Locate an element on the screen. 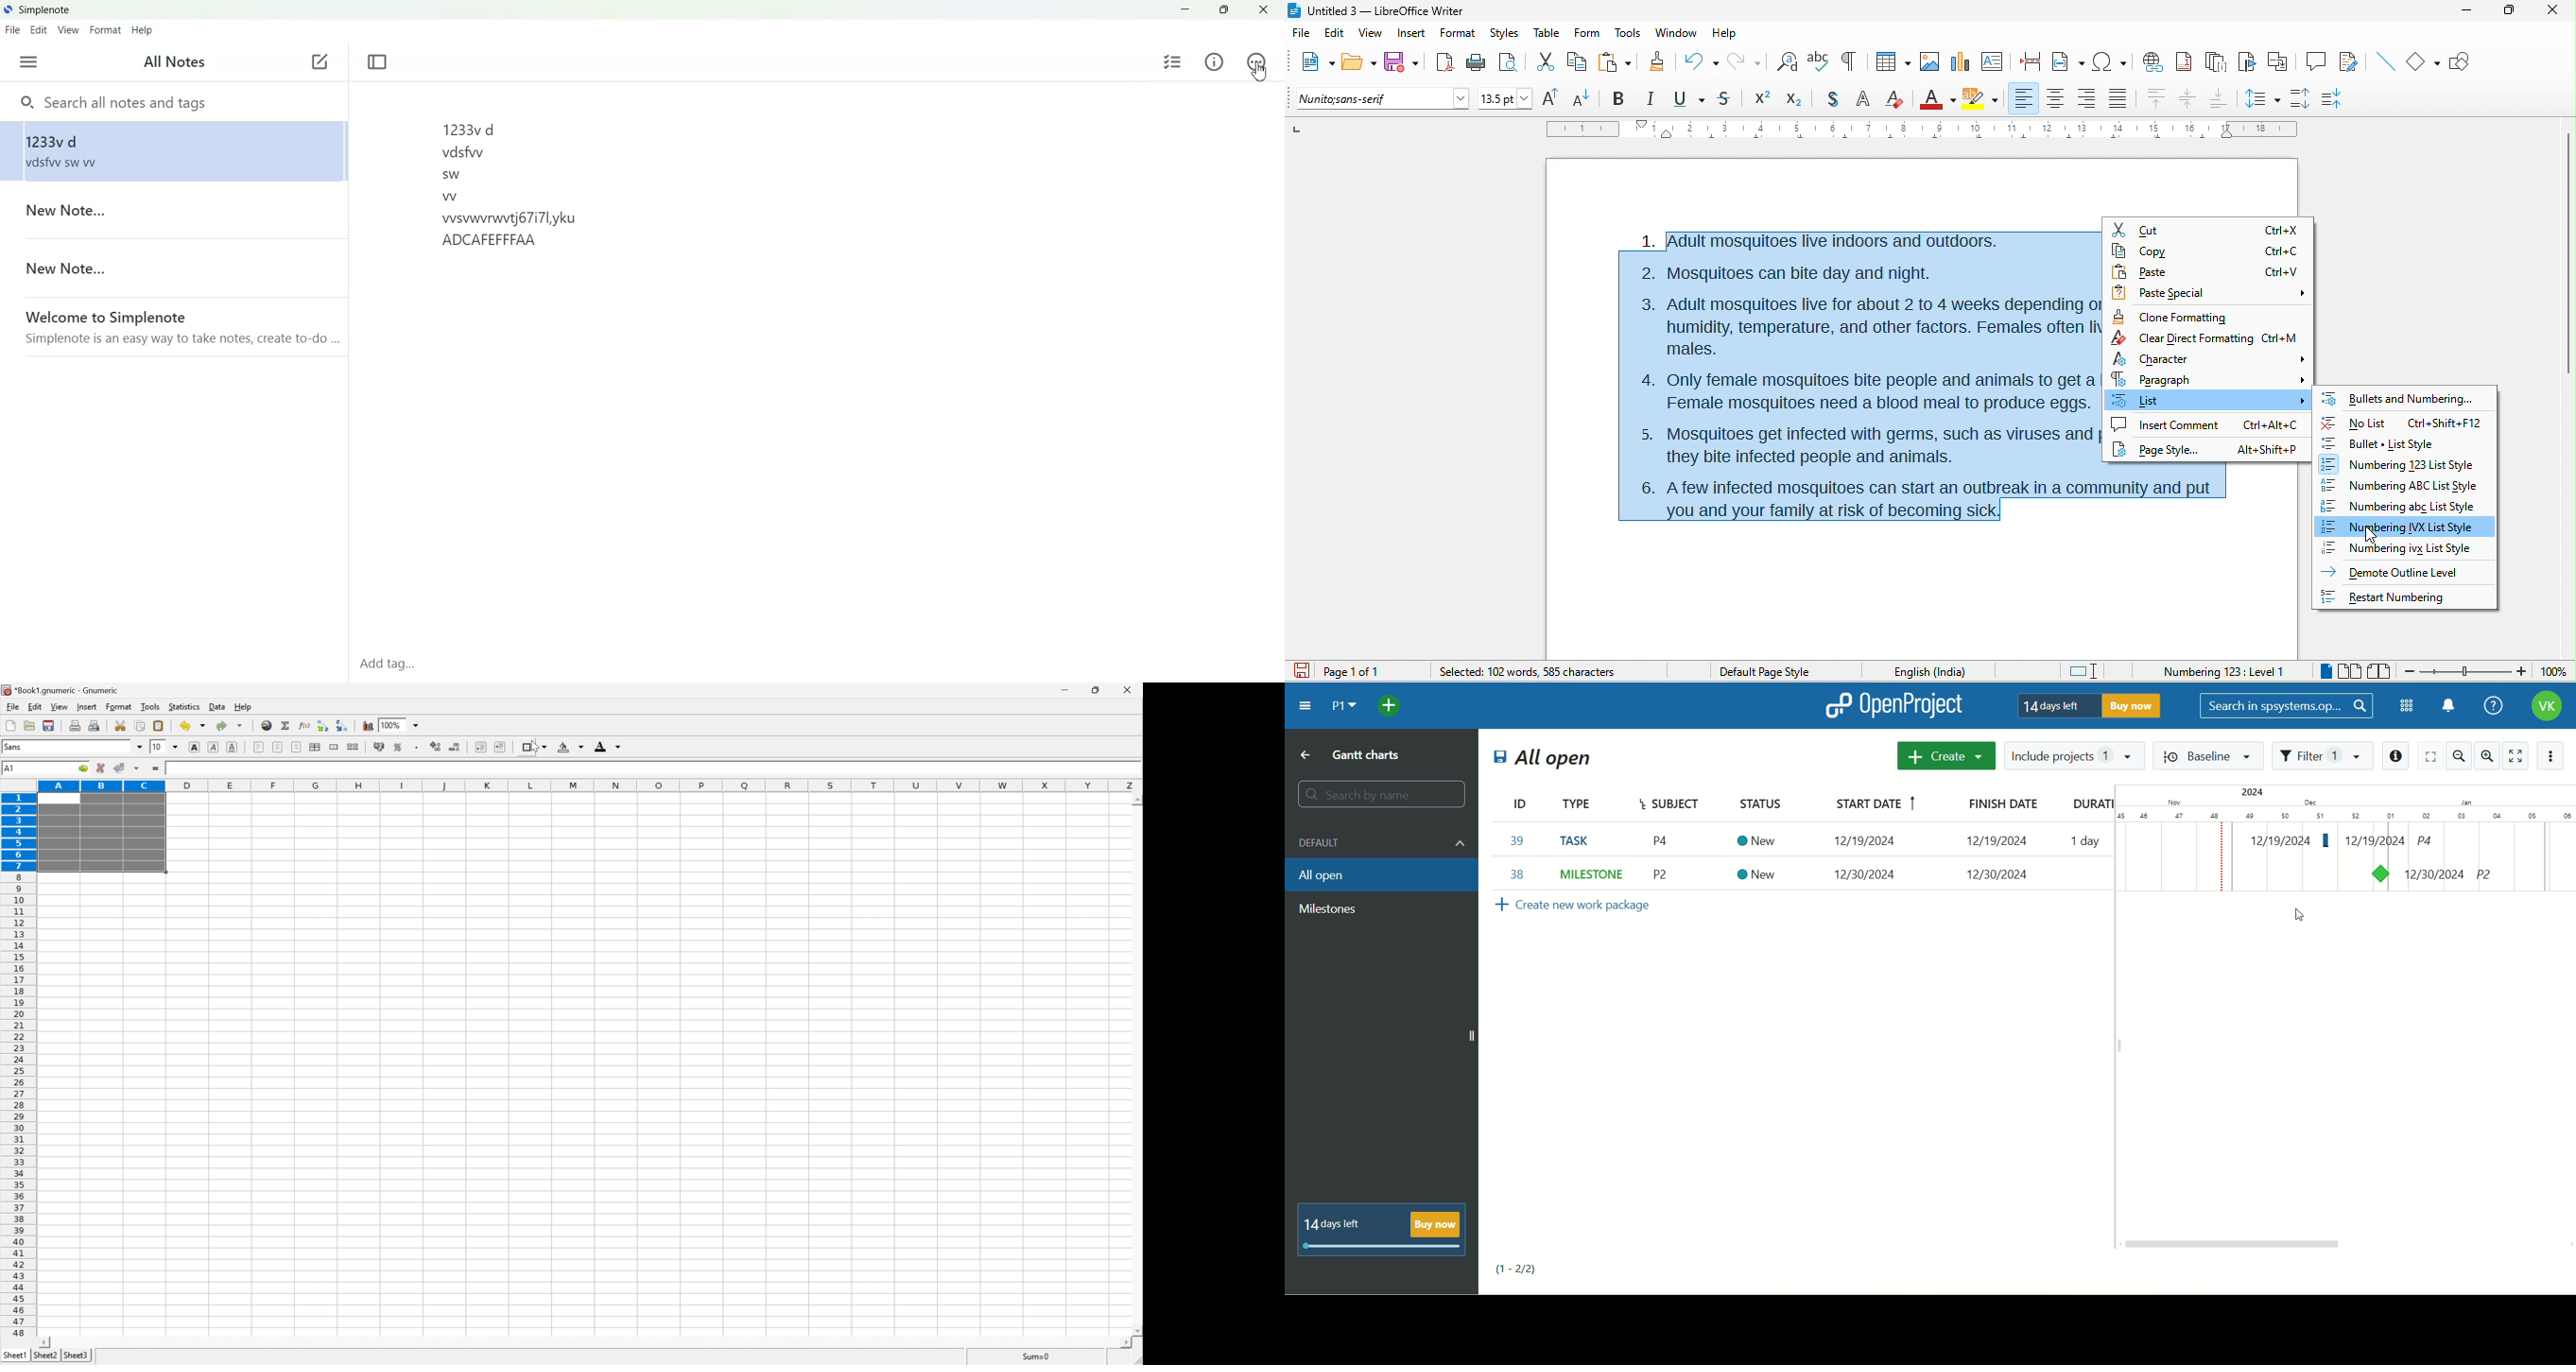  increase number of decimals displayed is located at coordinates (437, 747).